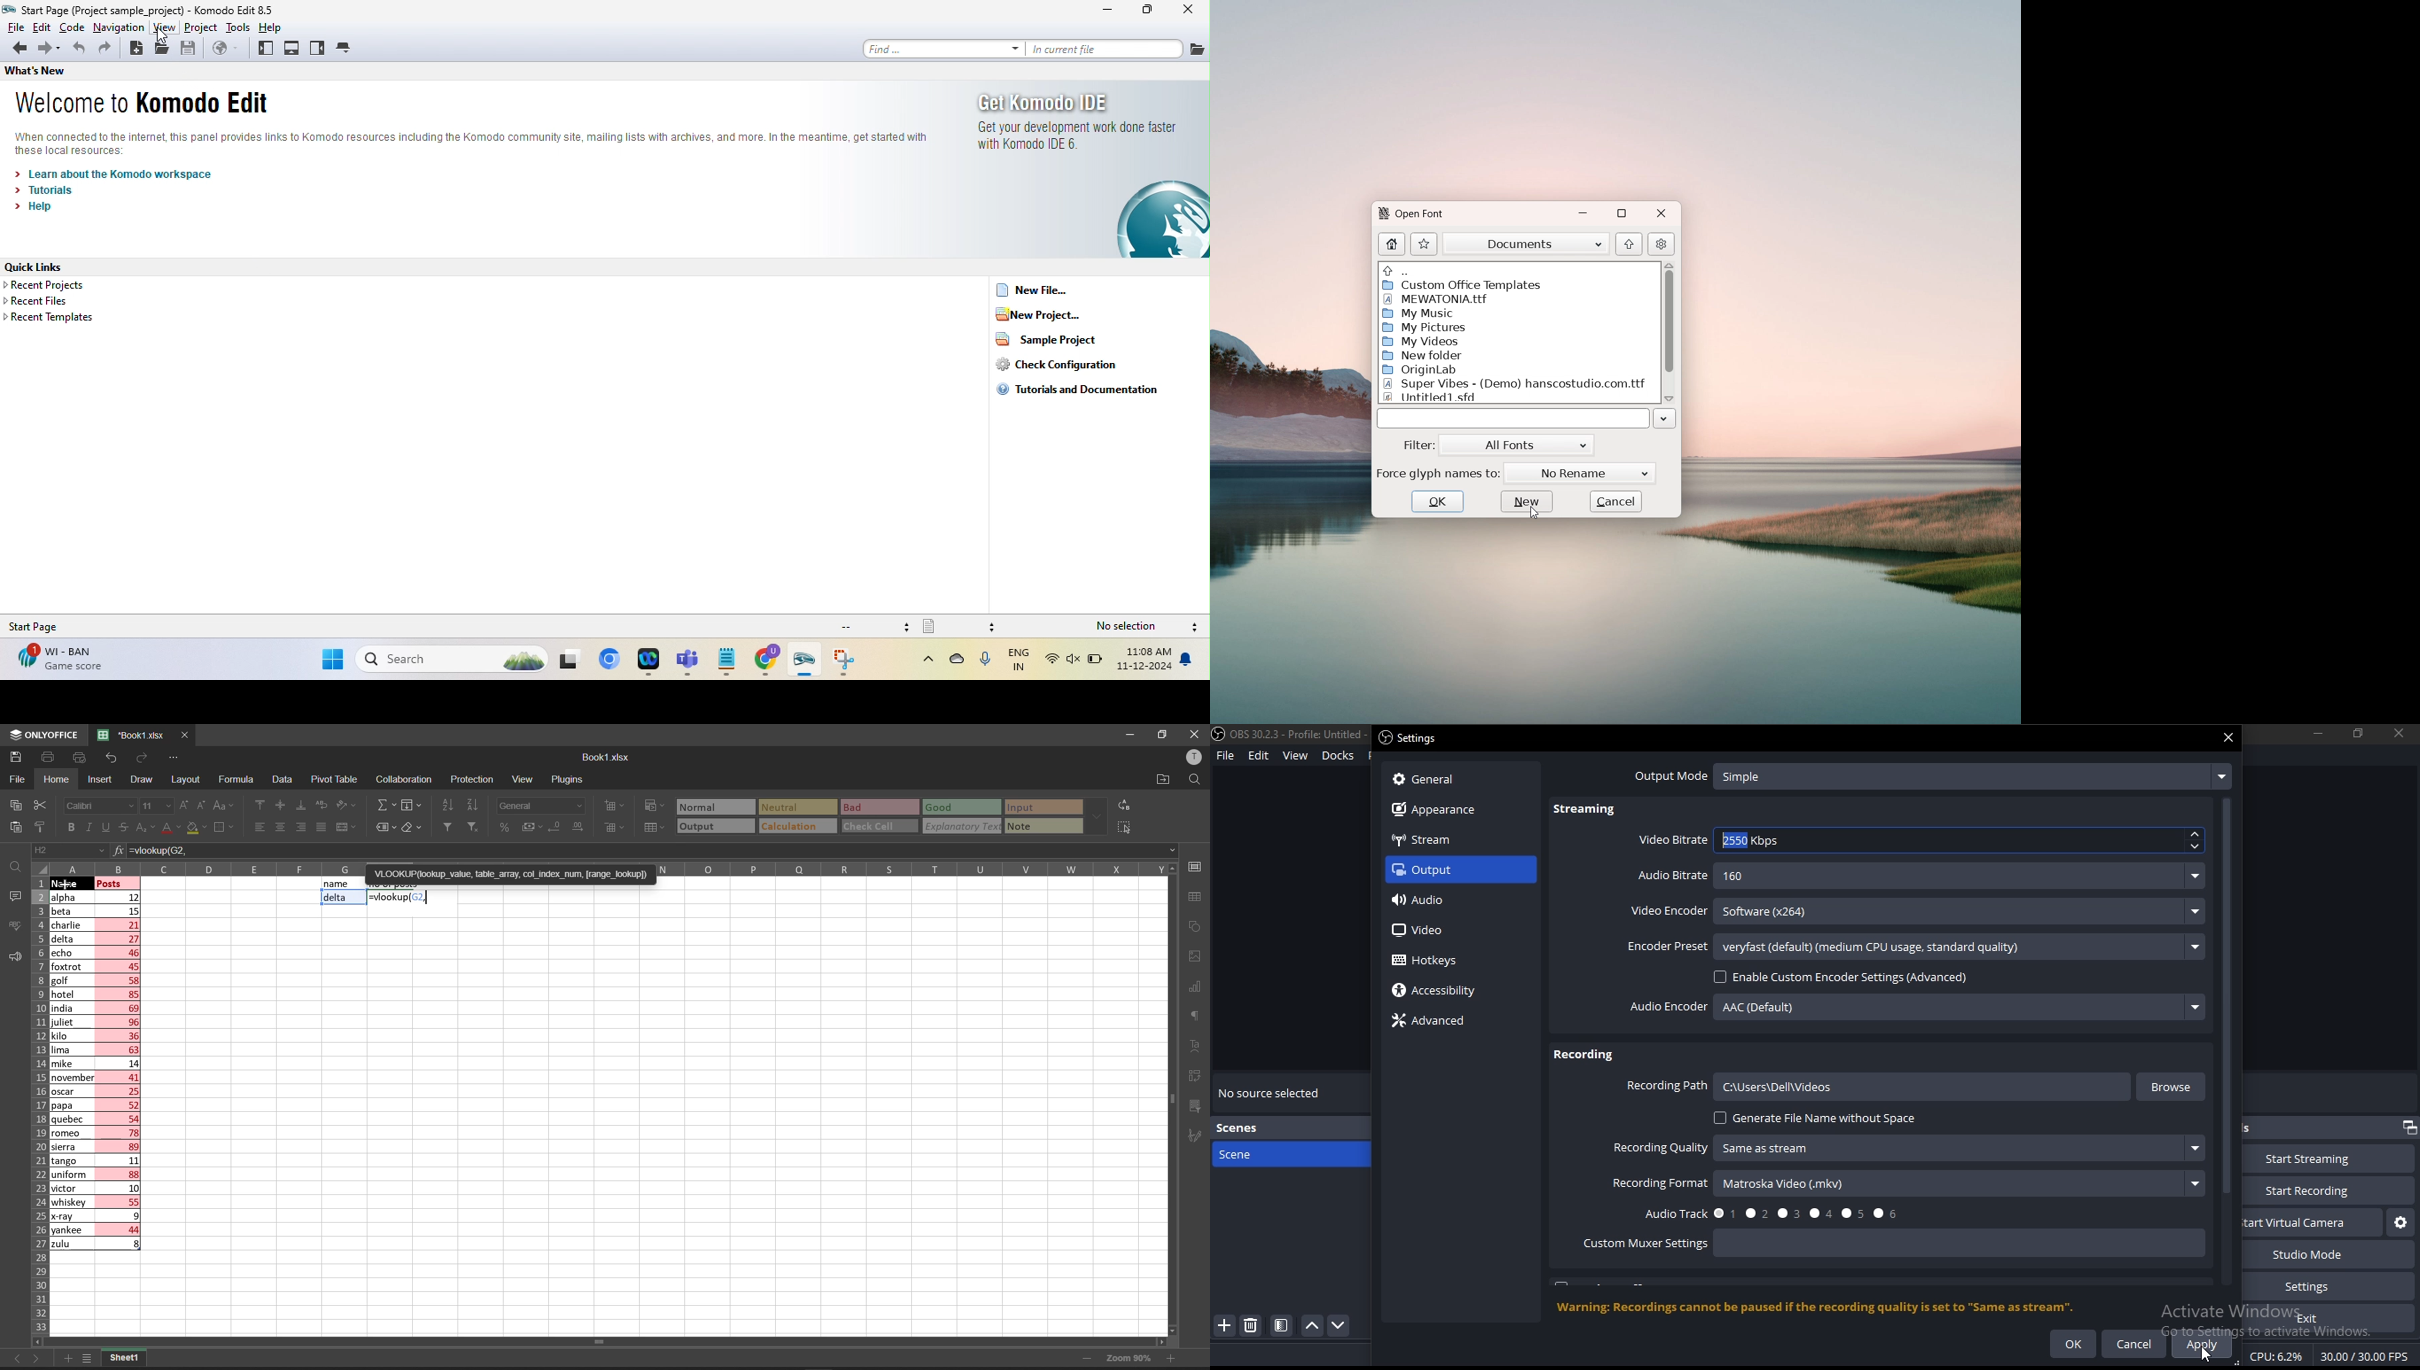 This screenshot has height=1372, width=2436. What do you see at coordinates (1667, 1086) in the screenshot?
I see `recording path` at bounding box center [1667, 1086].